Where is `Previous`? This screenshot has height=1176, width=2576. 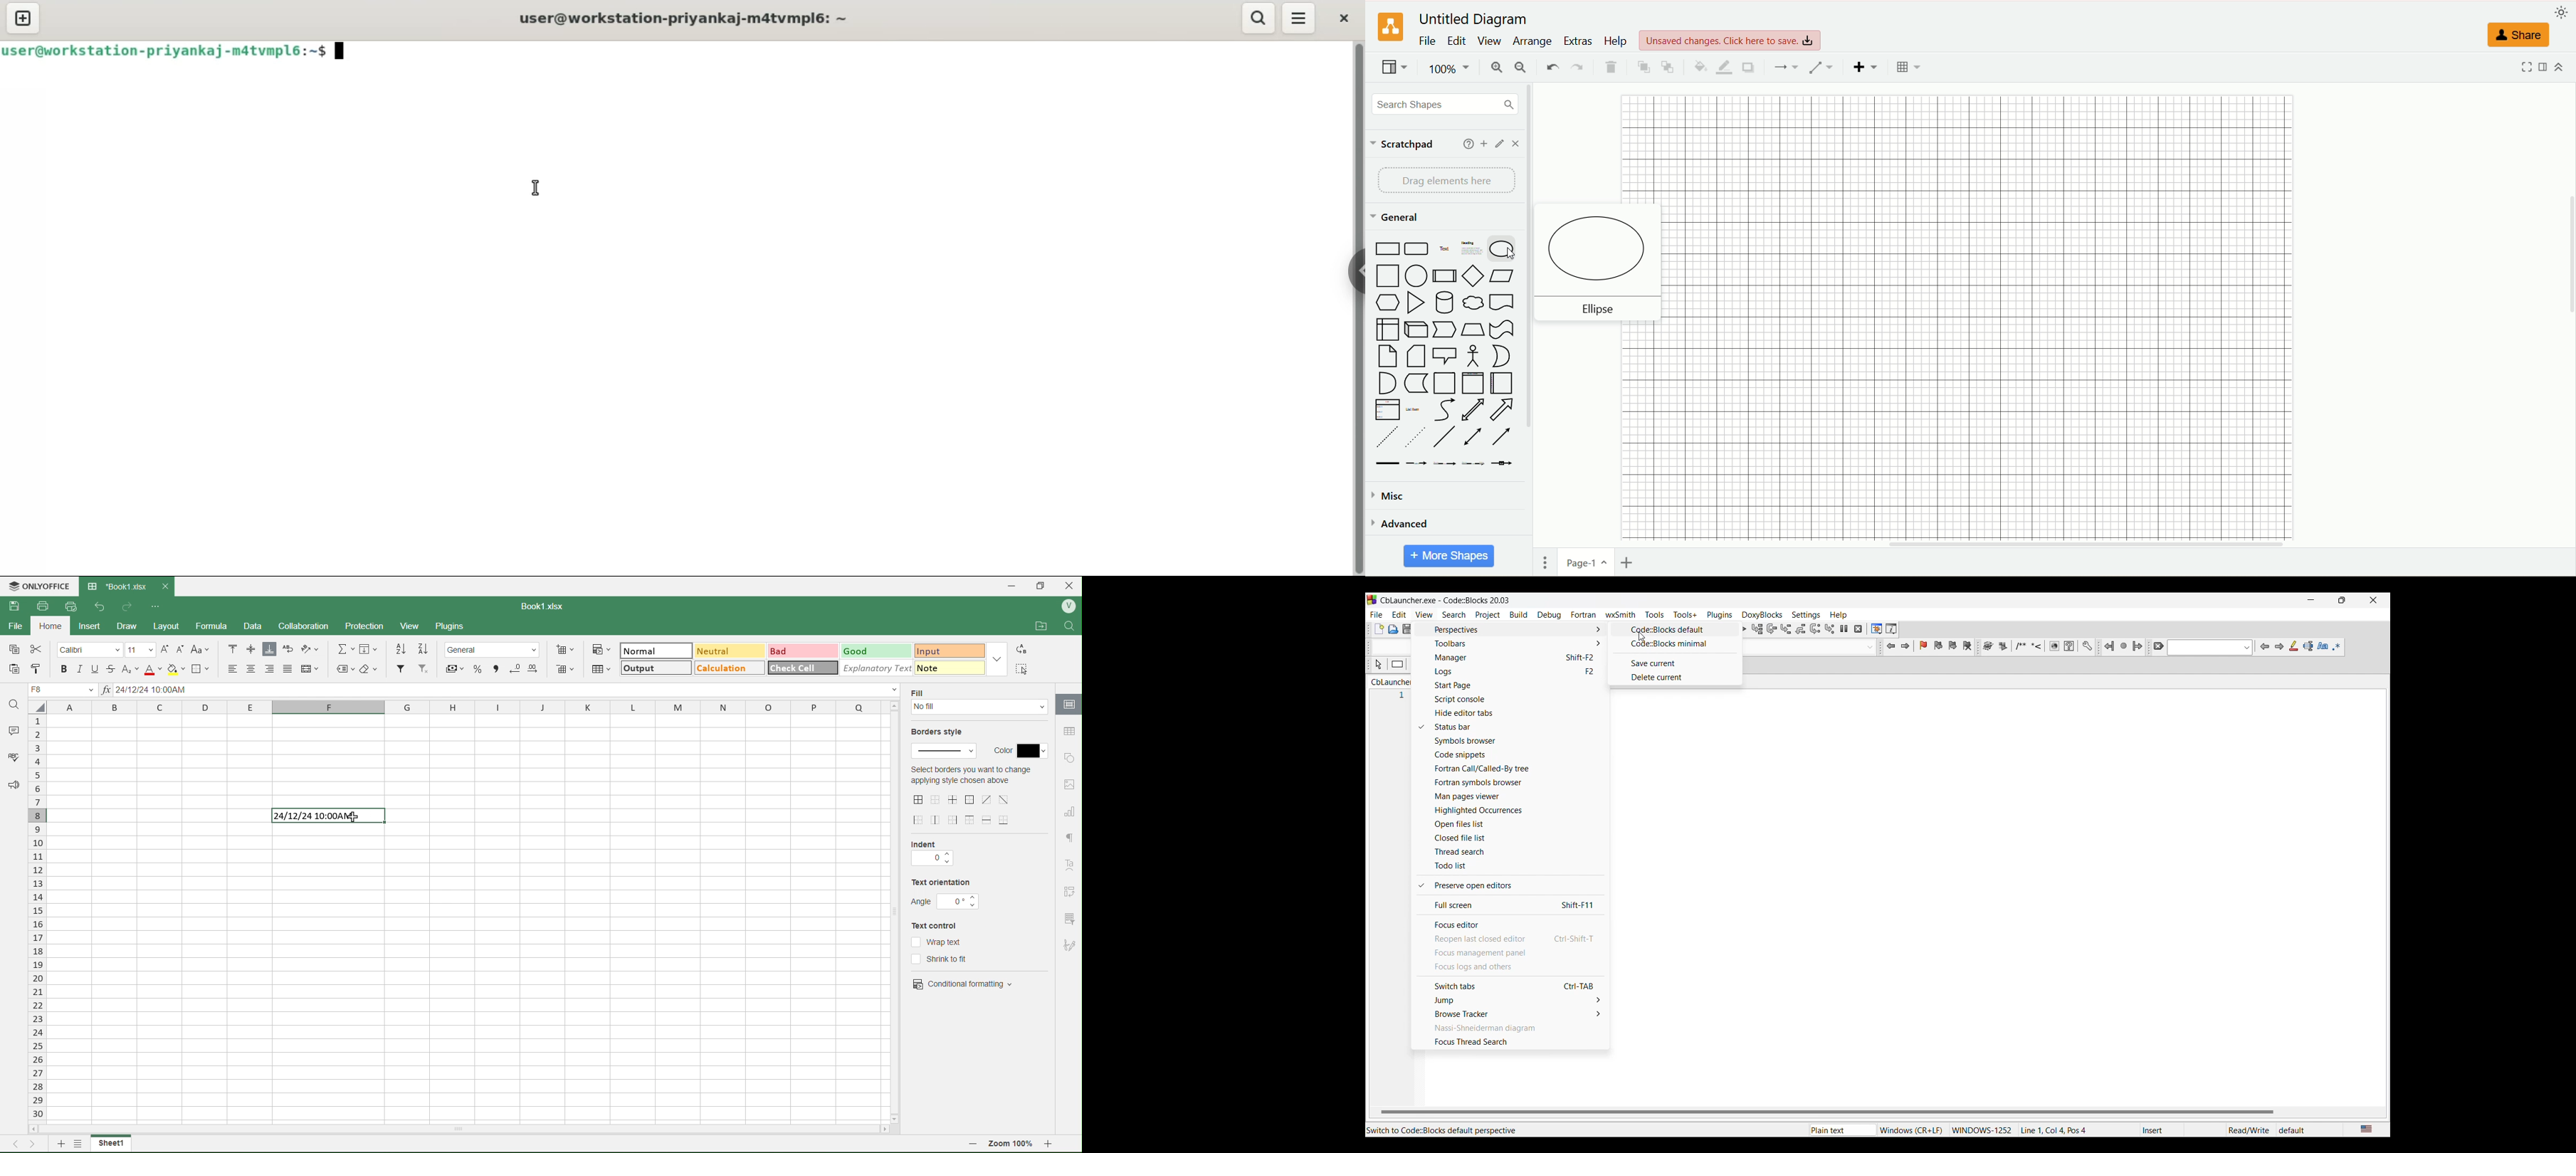
Previous is located at coordinates (2265, 646).